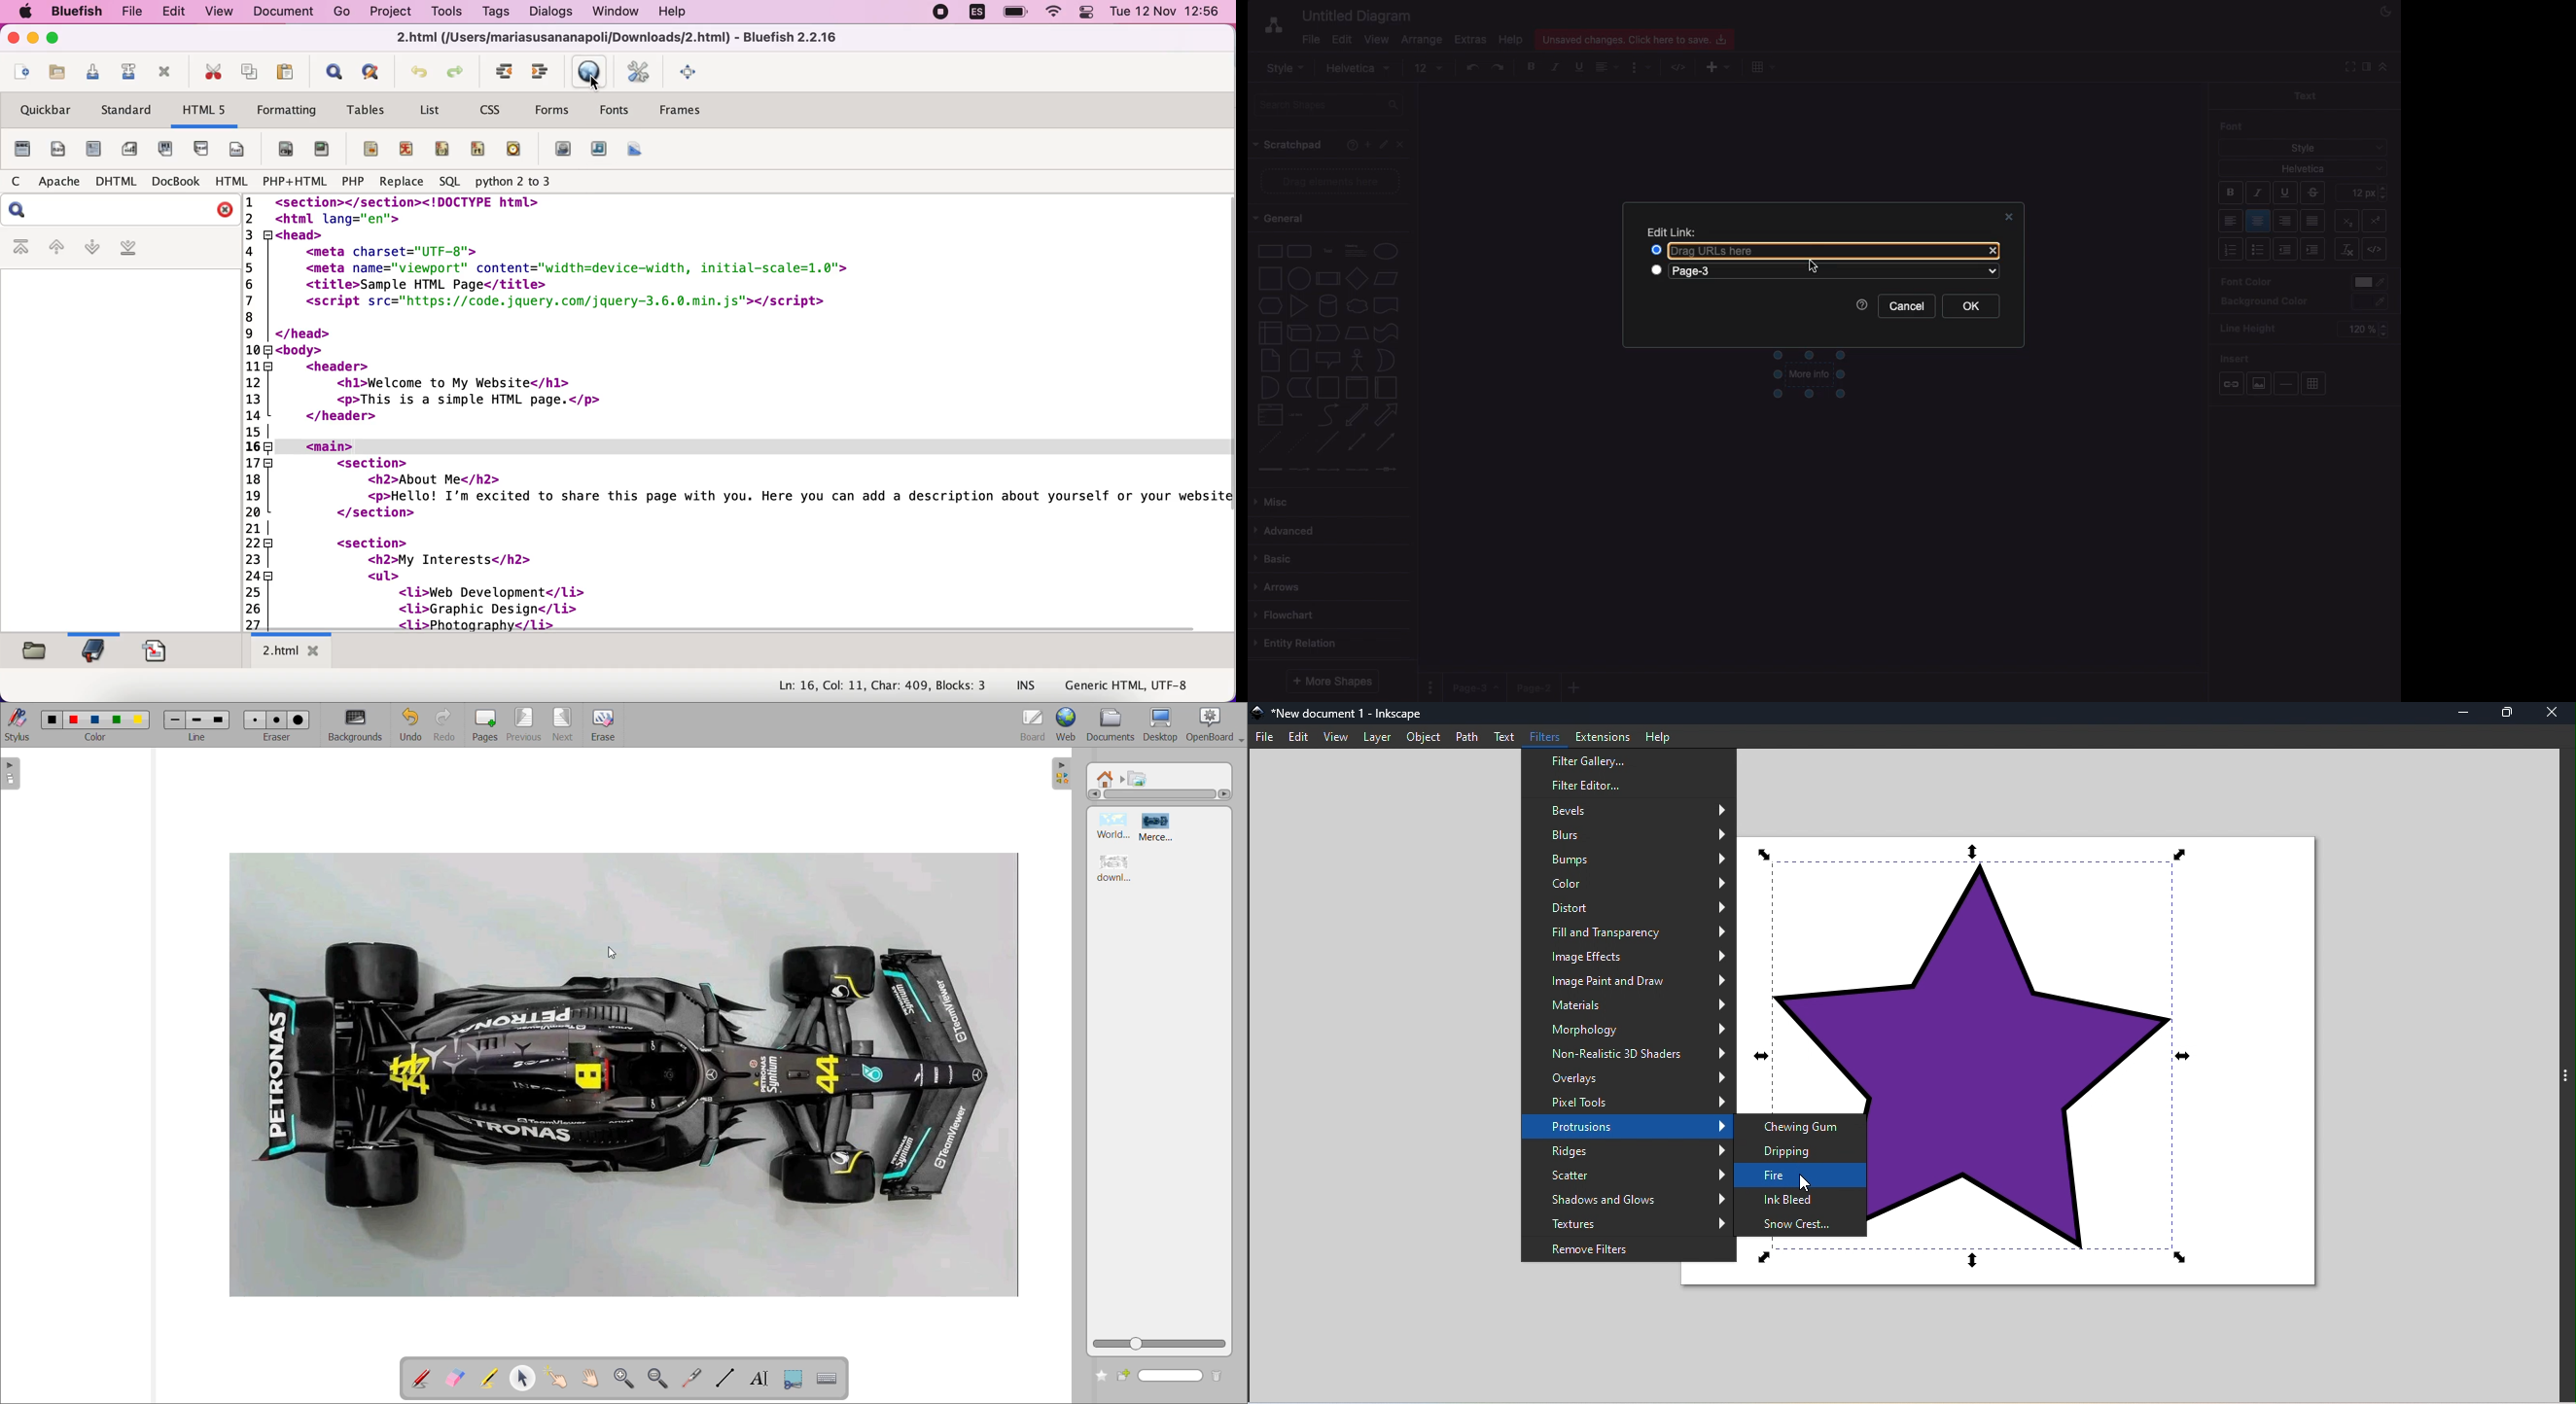 The width and height of the screenshot is (2576, 1428). What do you see at coordinates (394, 14) in the screenshot?
I see `project` at bounding box center [394, 14].